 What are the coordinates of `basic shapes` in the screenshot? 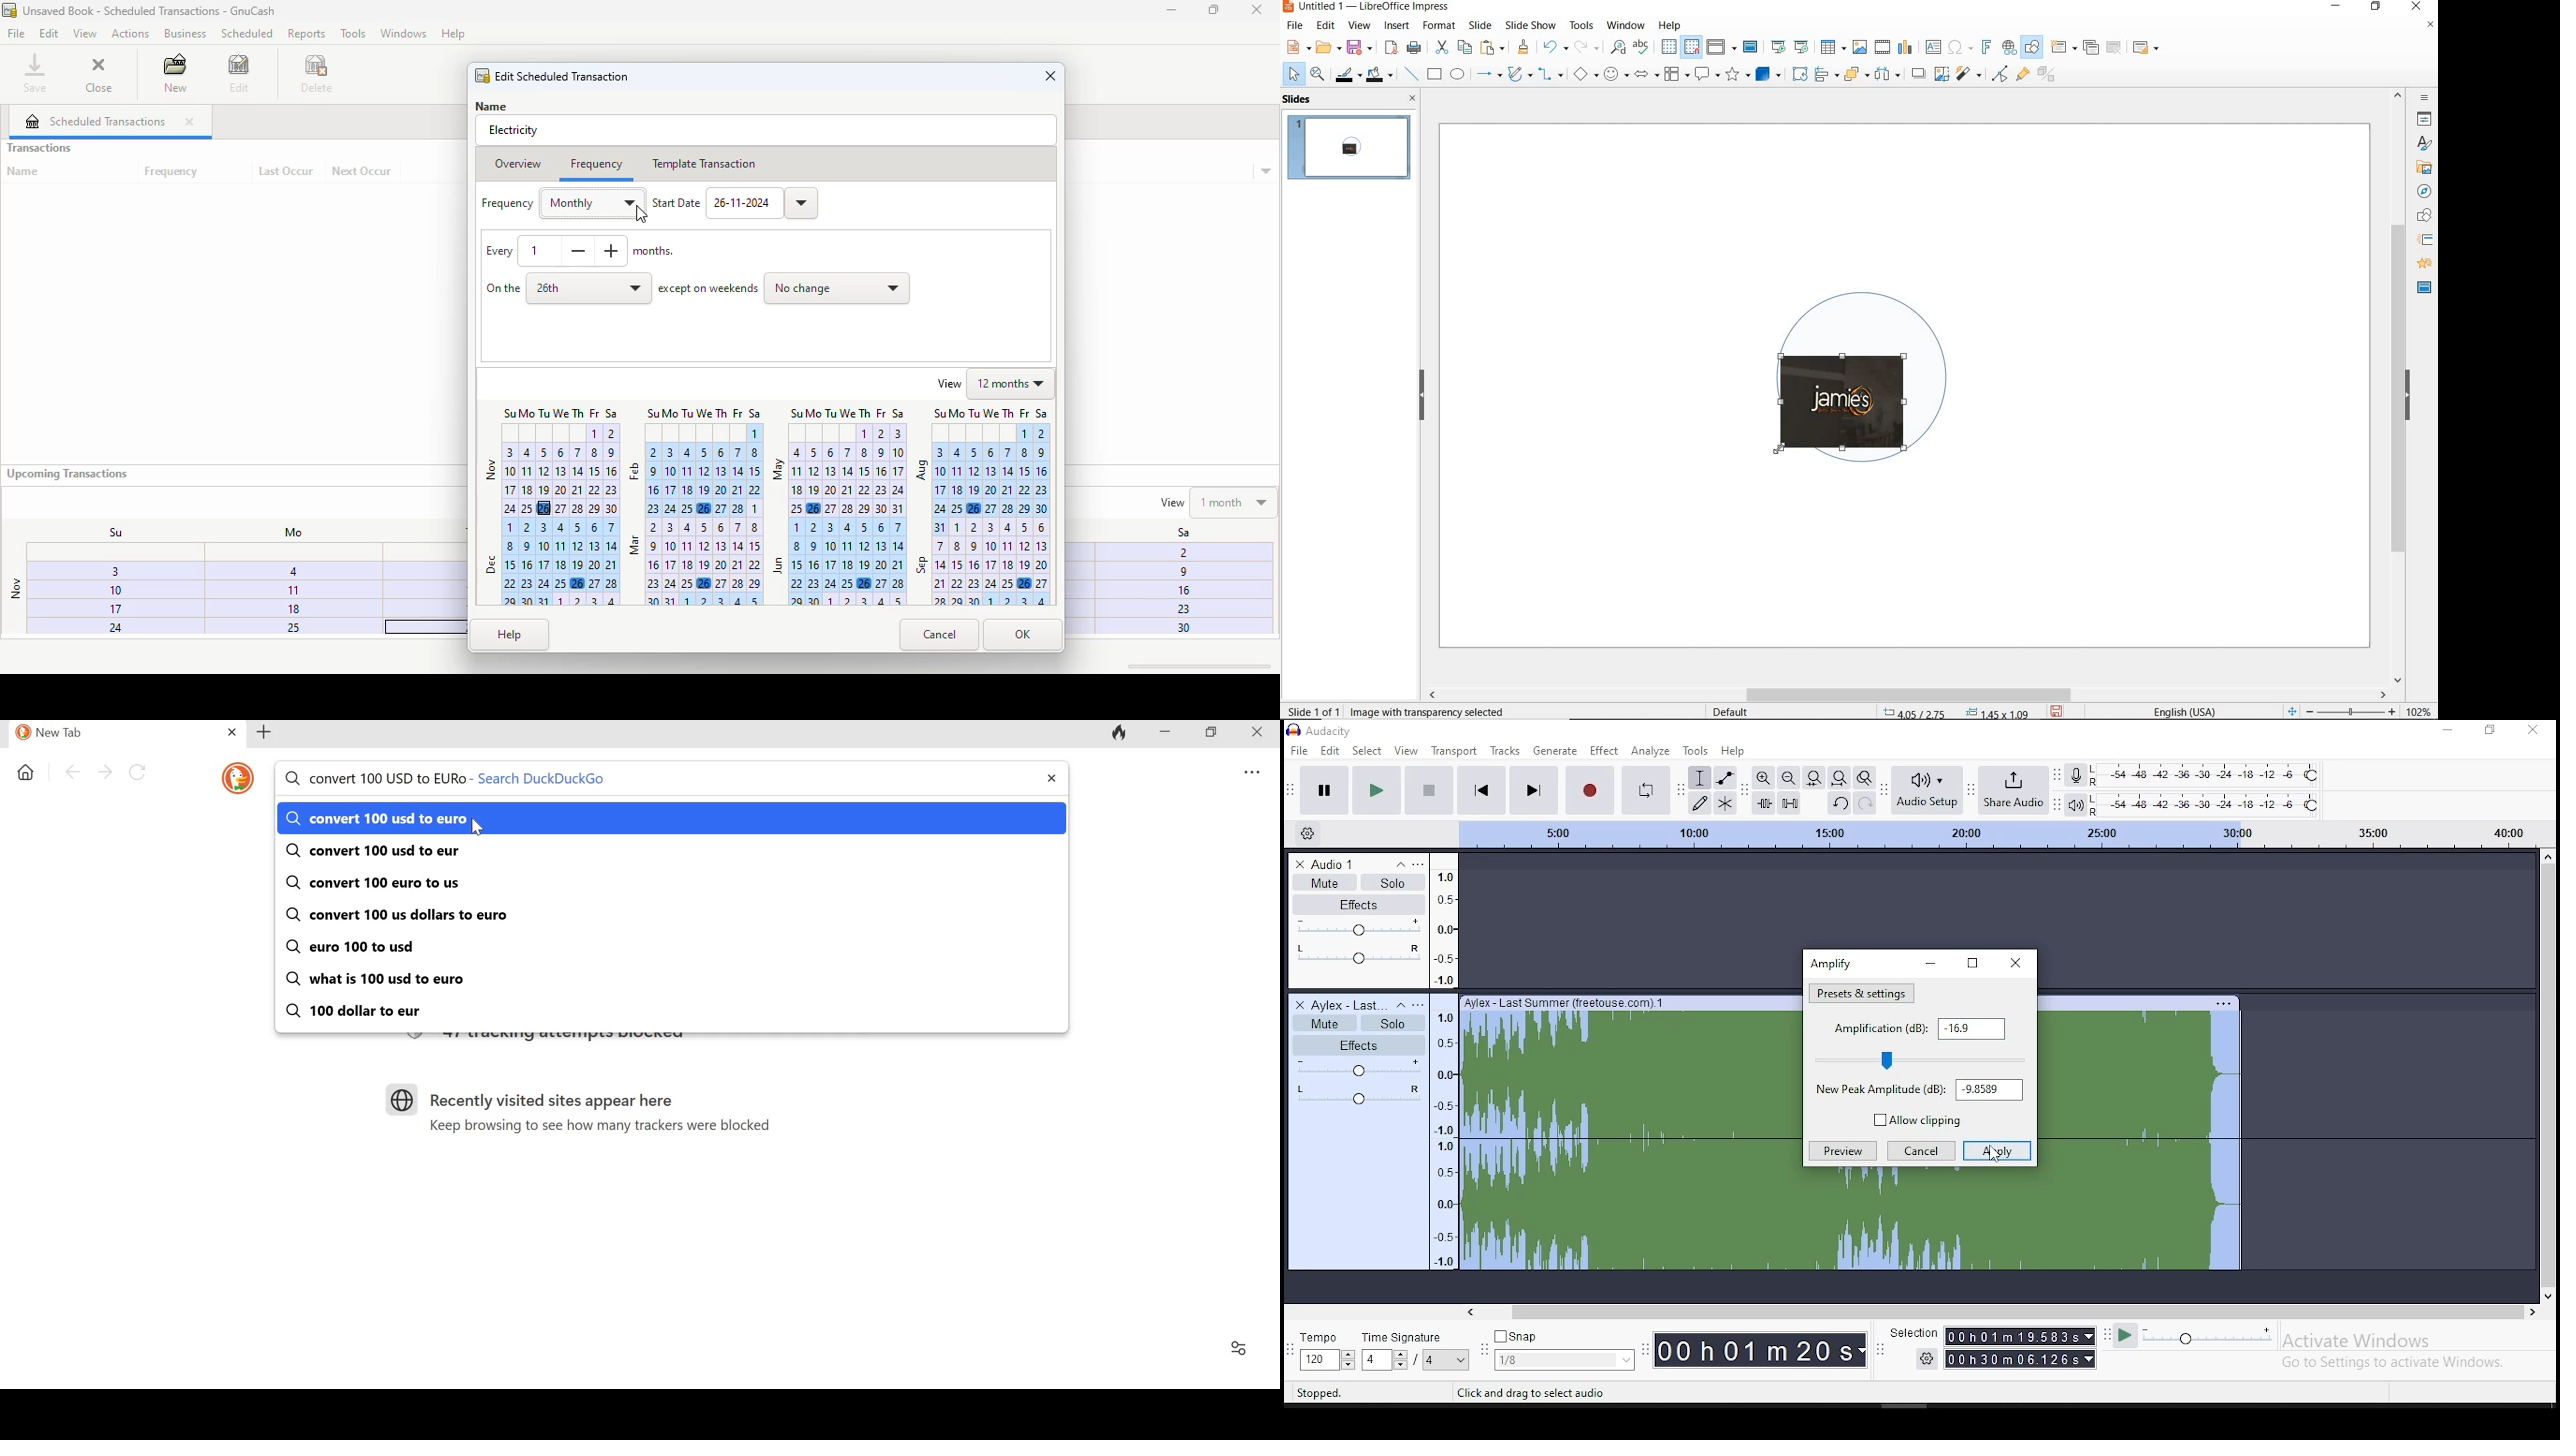 It's located at (1586, 76).